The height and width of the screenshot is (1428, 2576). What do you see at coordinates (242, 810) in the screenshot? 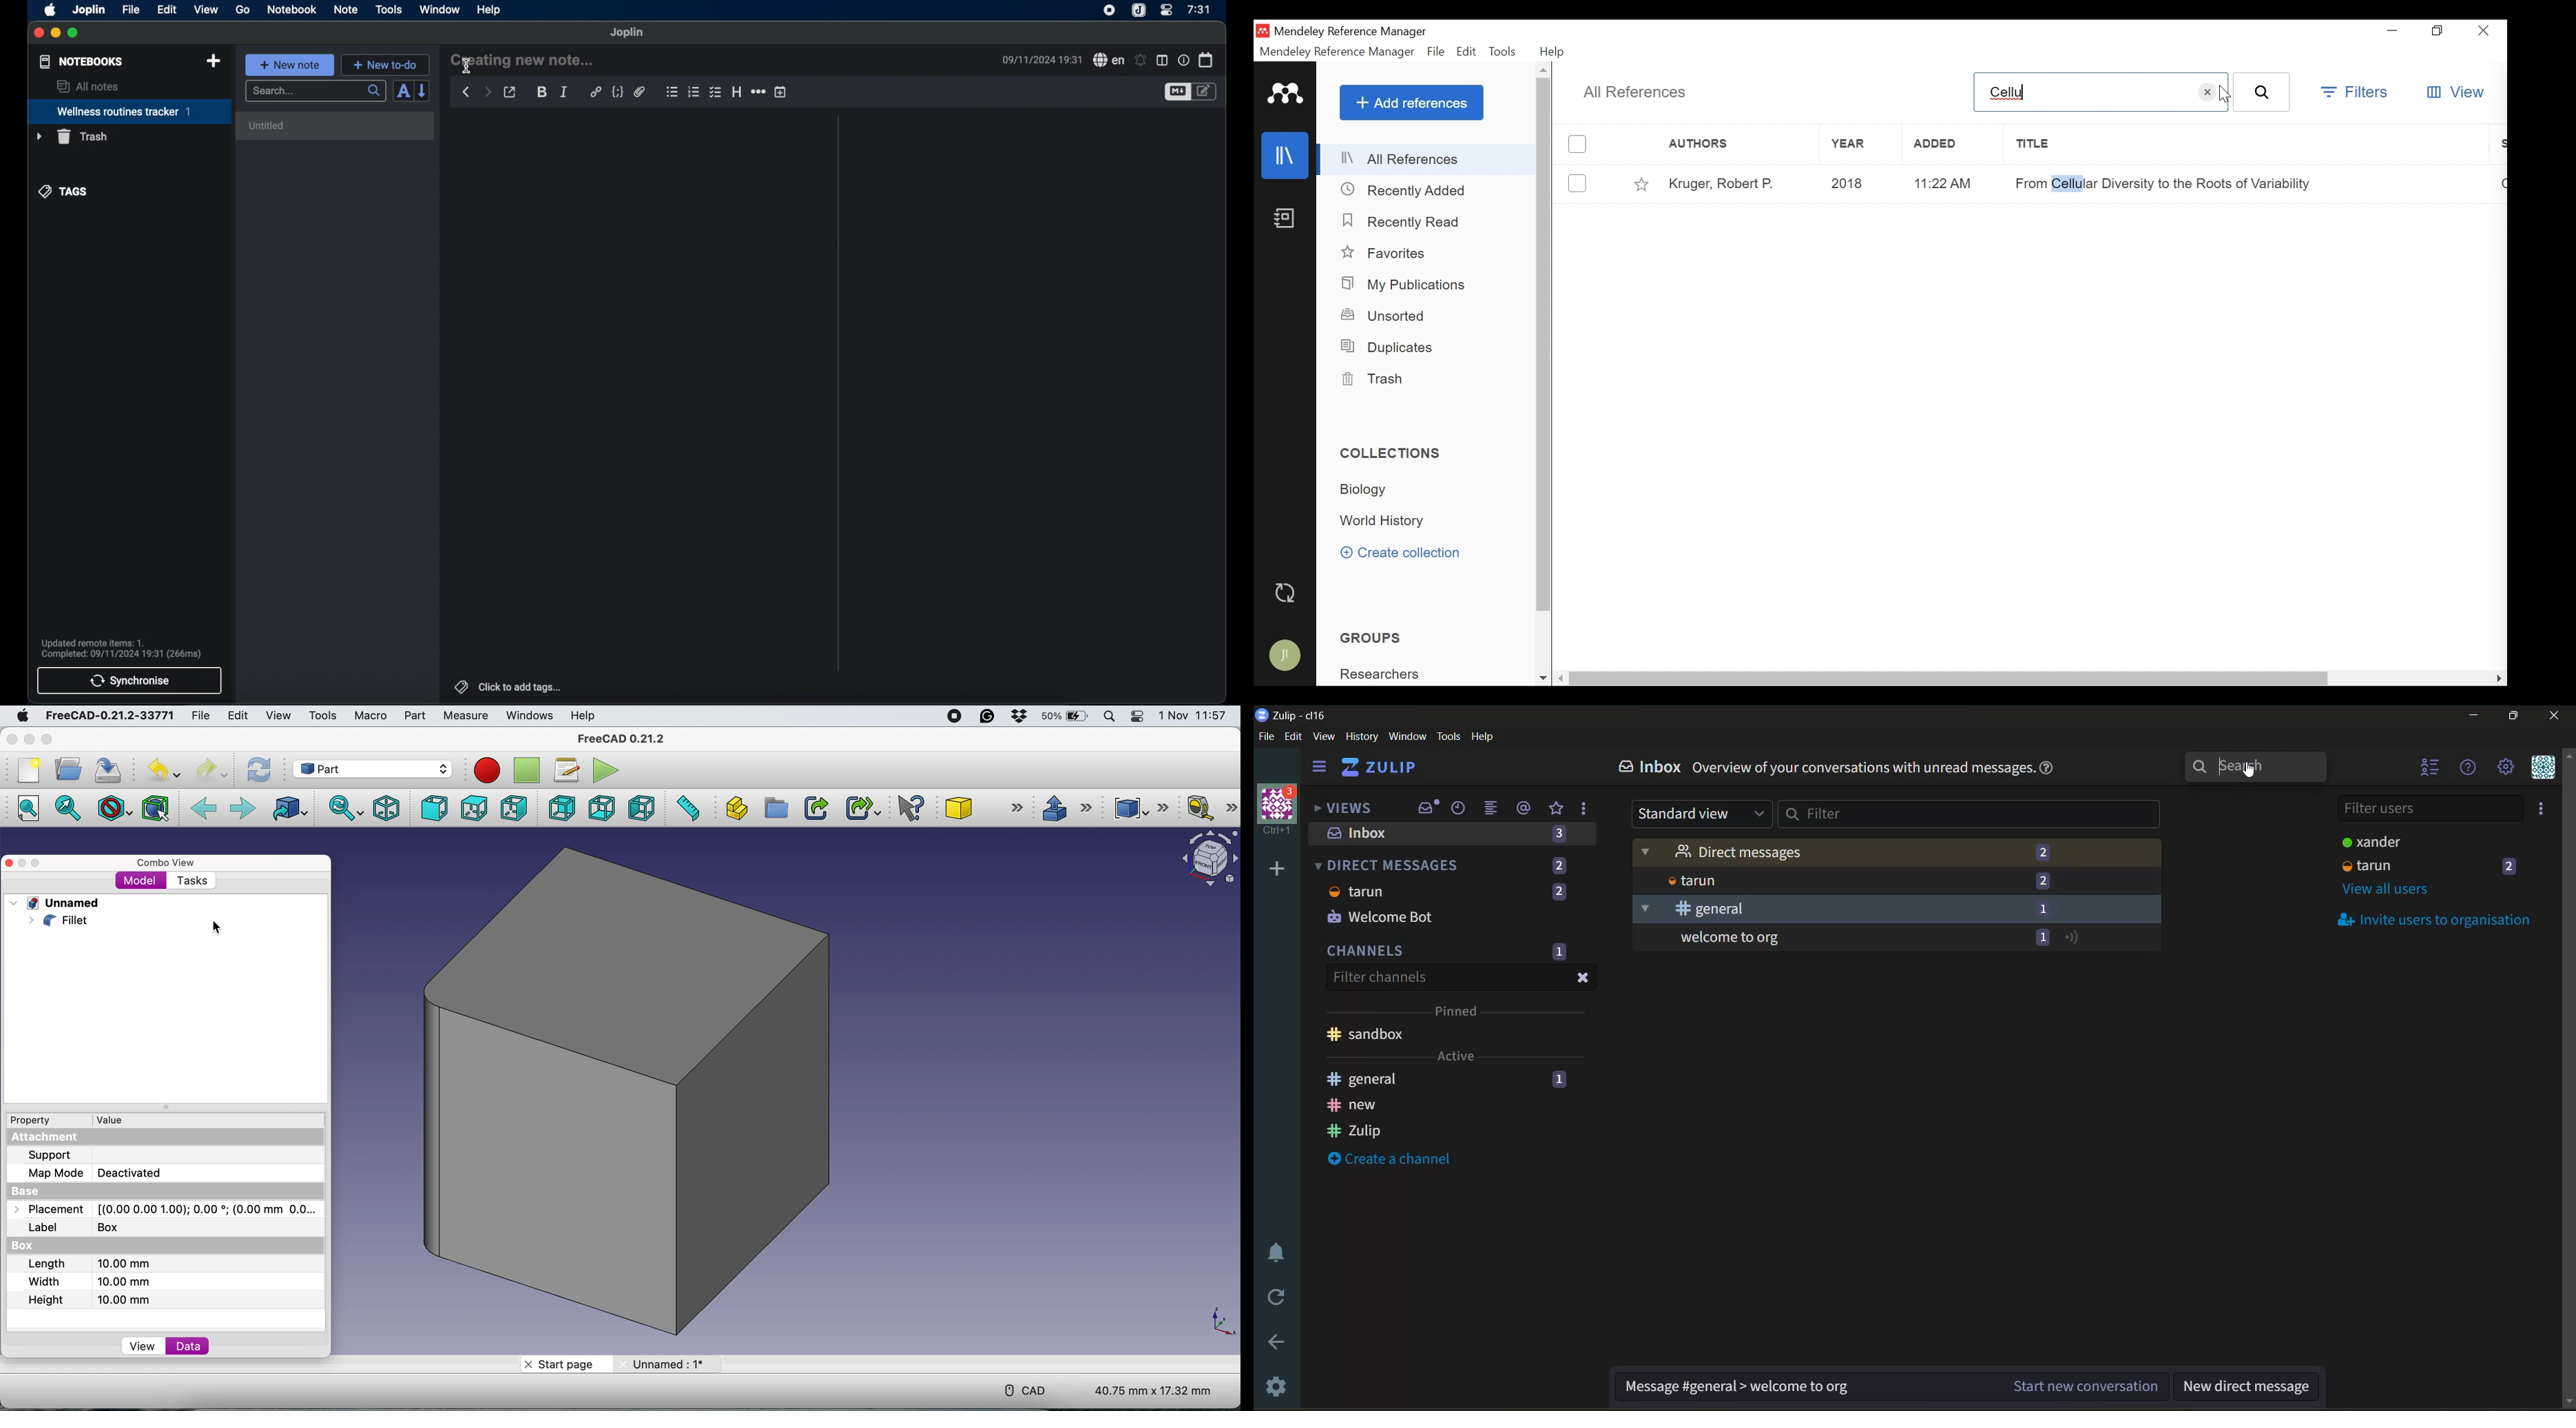
I see `forward` at bounding box center [242, 810].